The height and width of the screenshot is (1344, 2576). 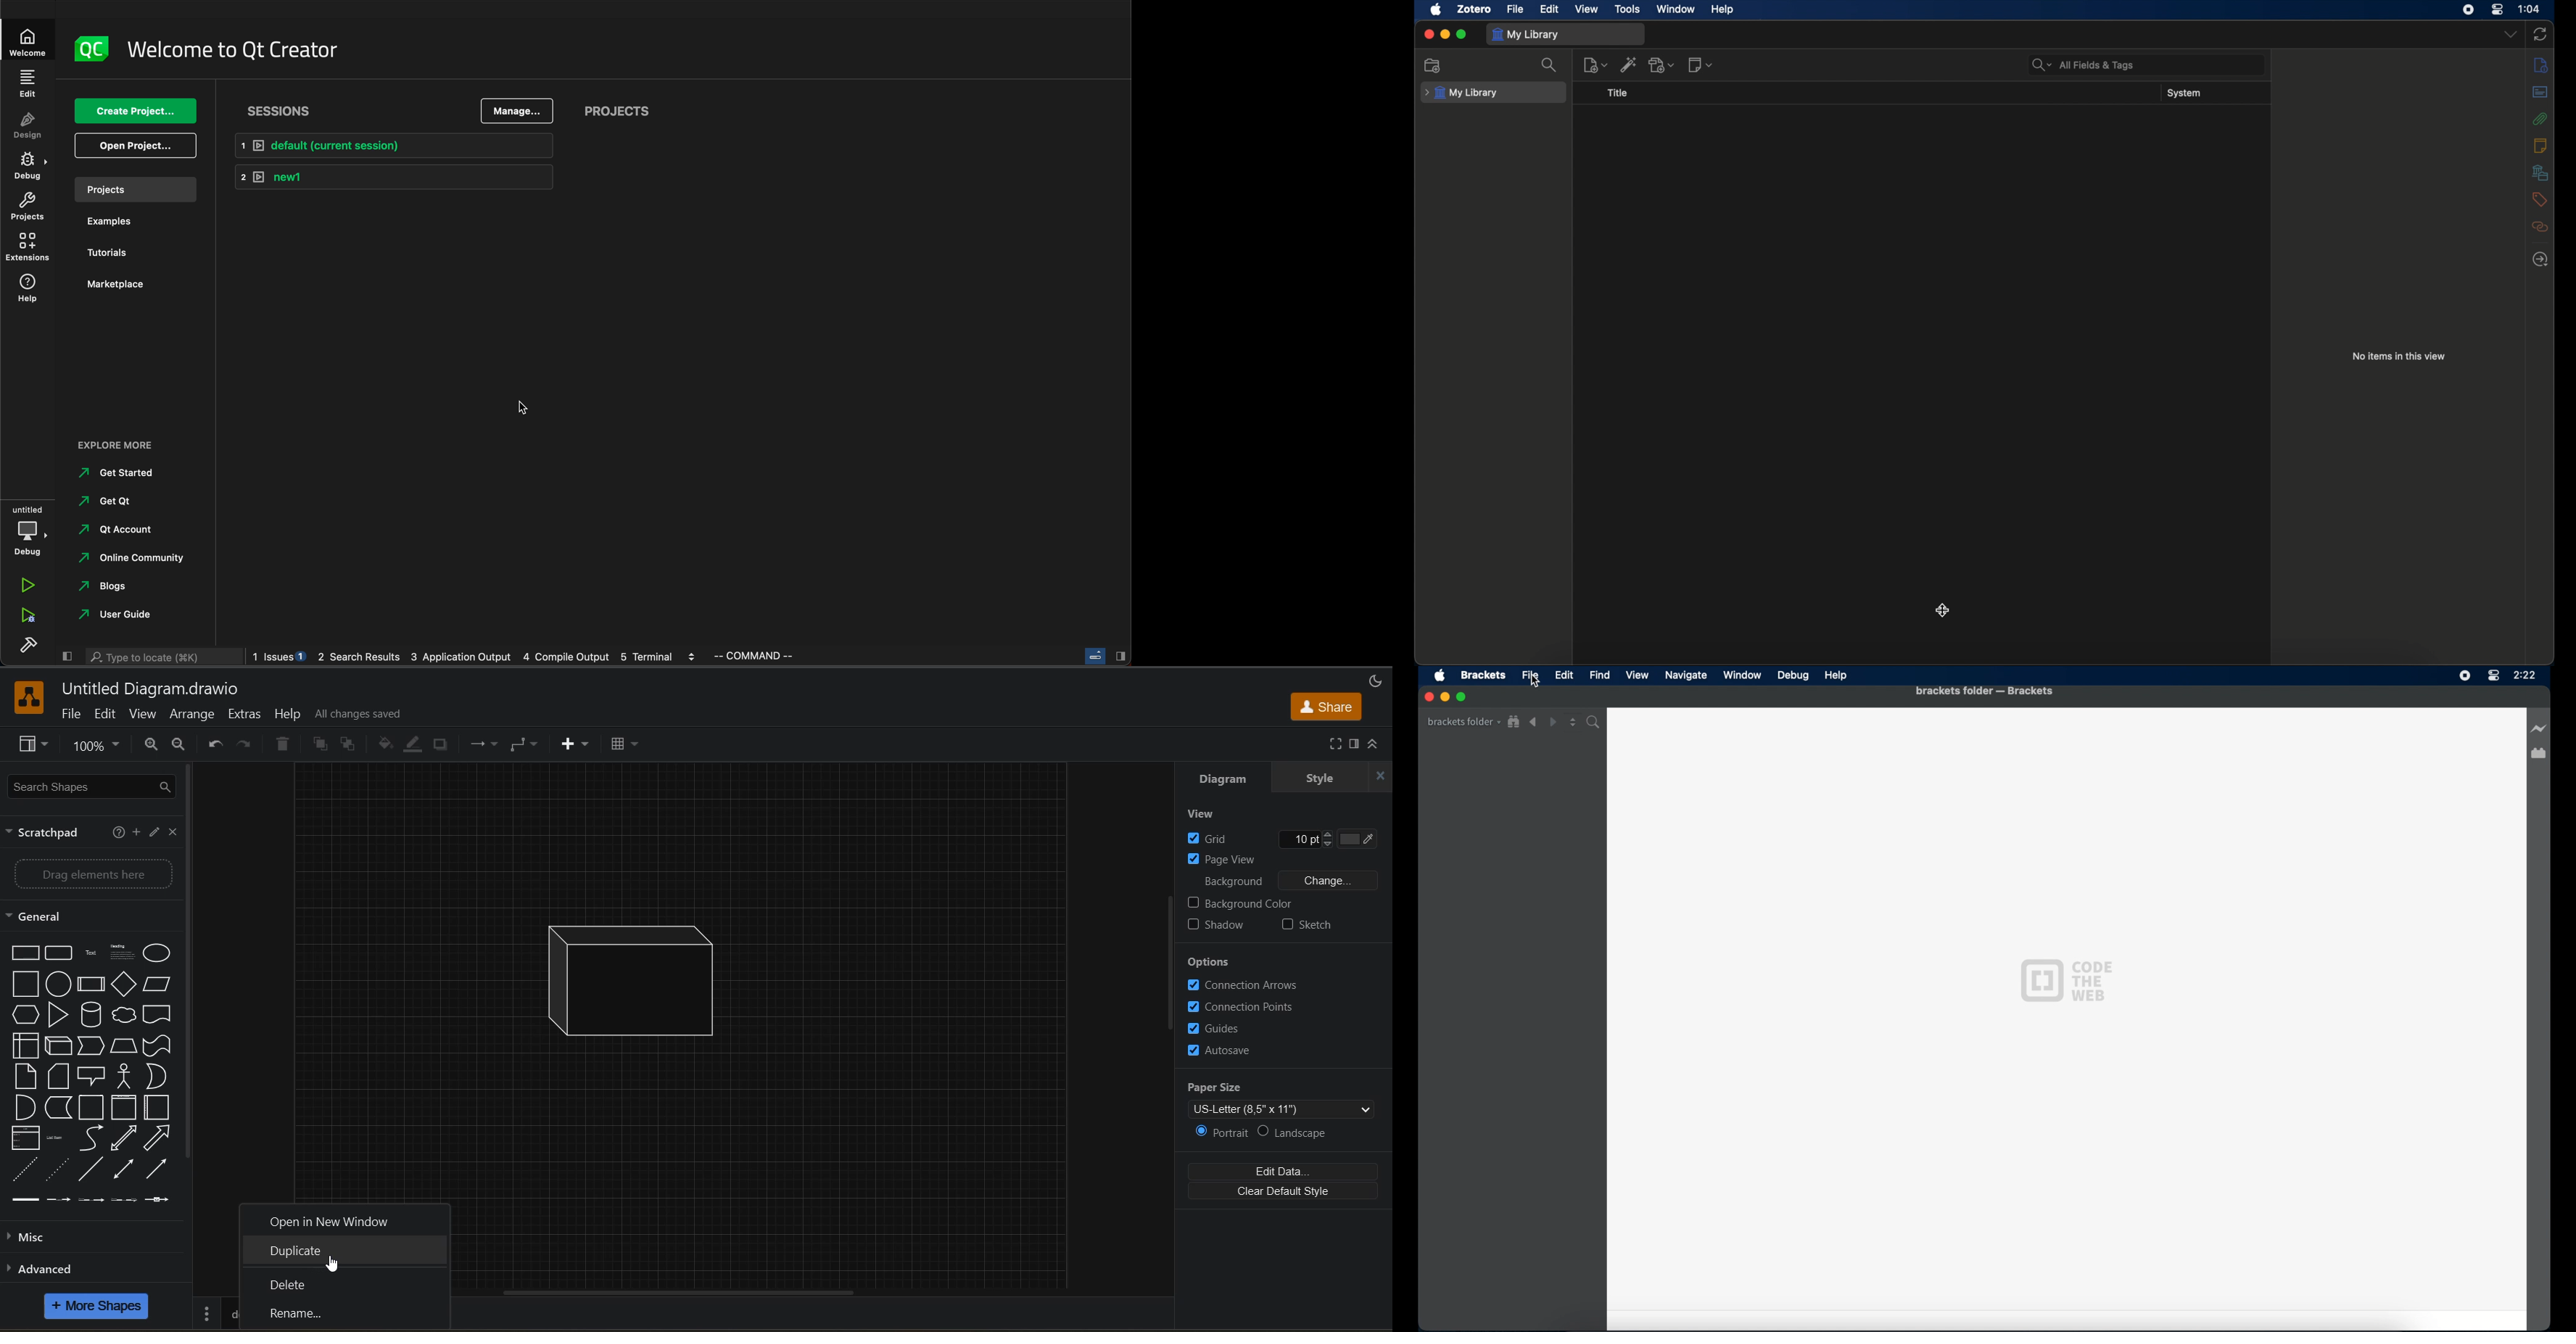 What do you see at coordinates (1433, 65) in the screenshot?
I see `new collections` at bounding box center [1433, 65].